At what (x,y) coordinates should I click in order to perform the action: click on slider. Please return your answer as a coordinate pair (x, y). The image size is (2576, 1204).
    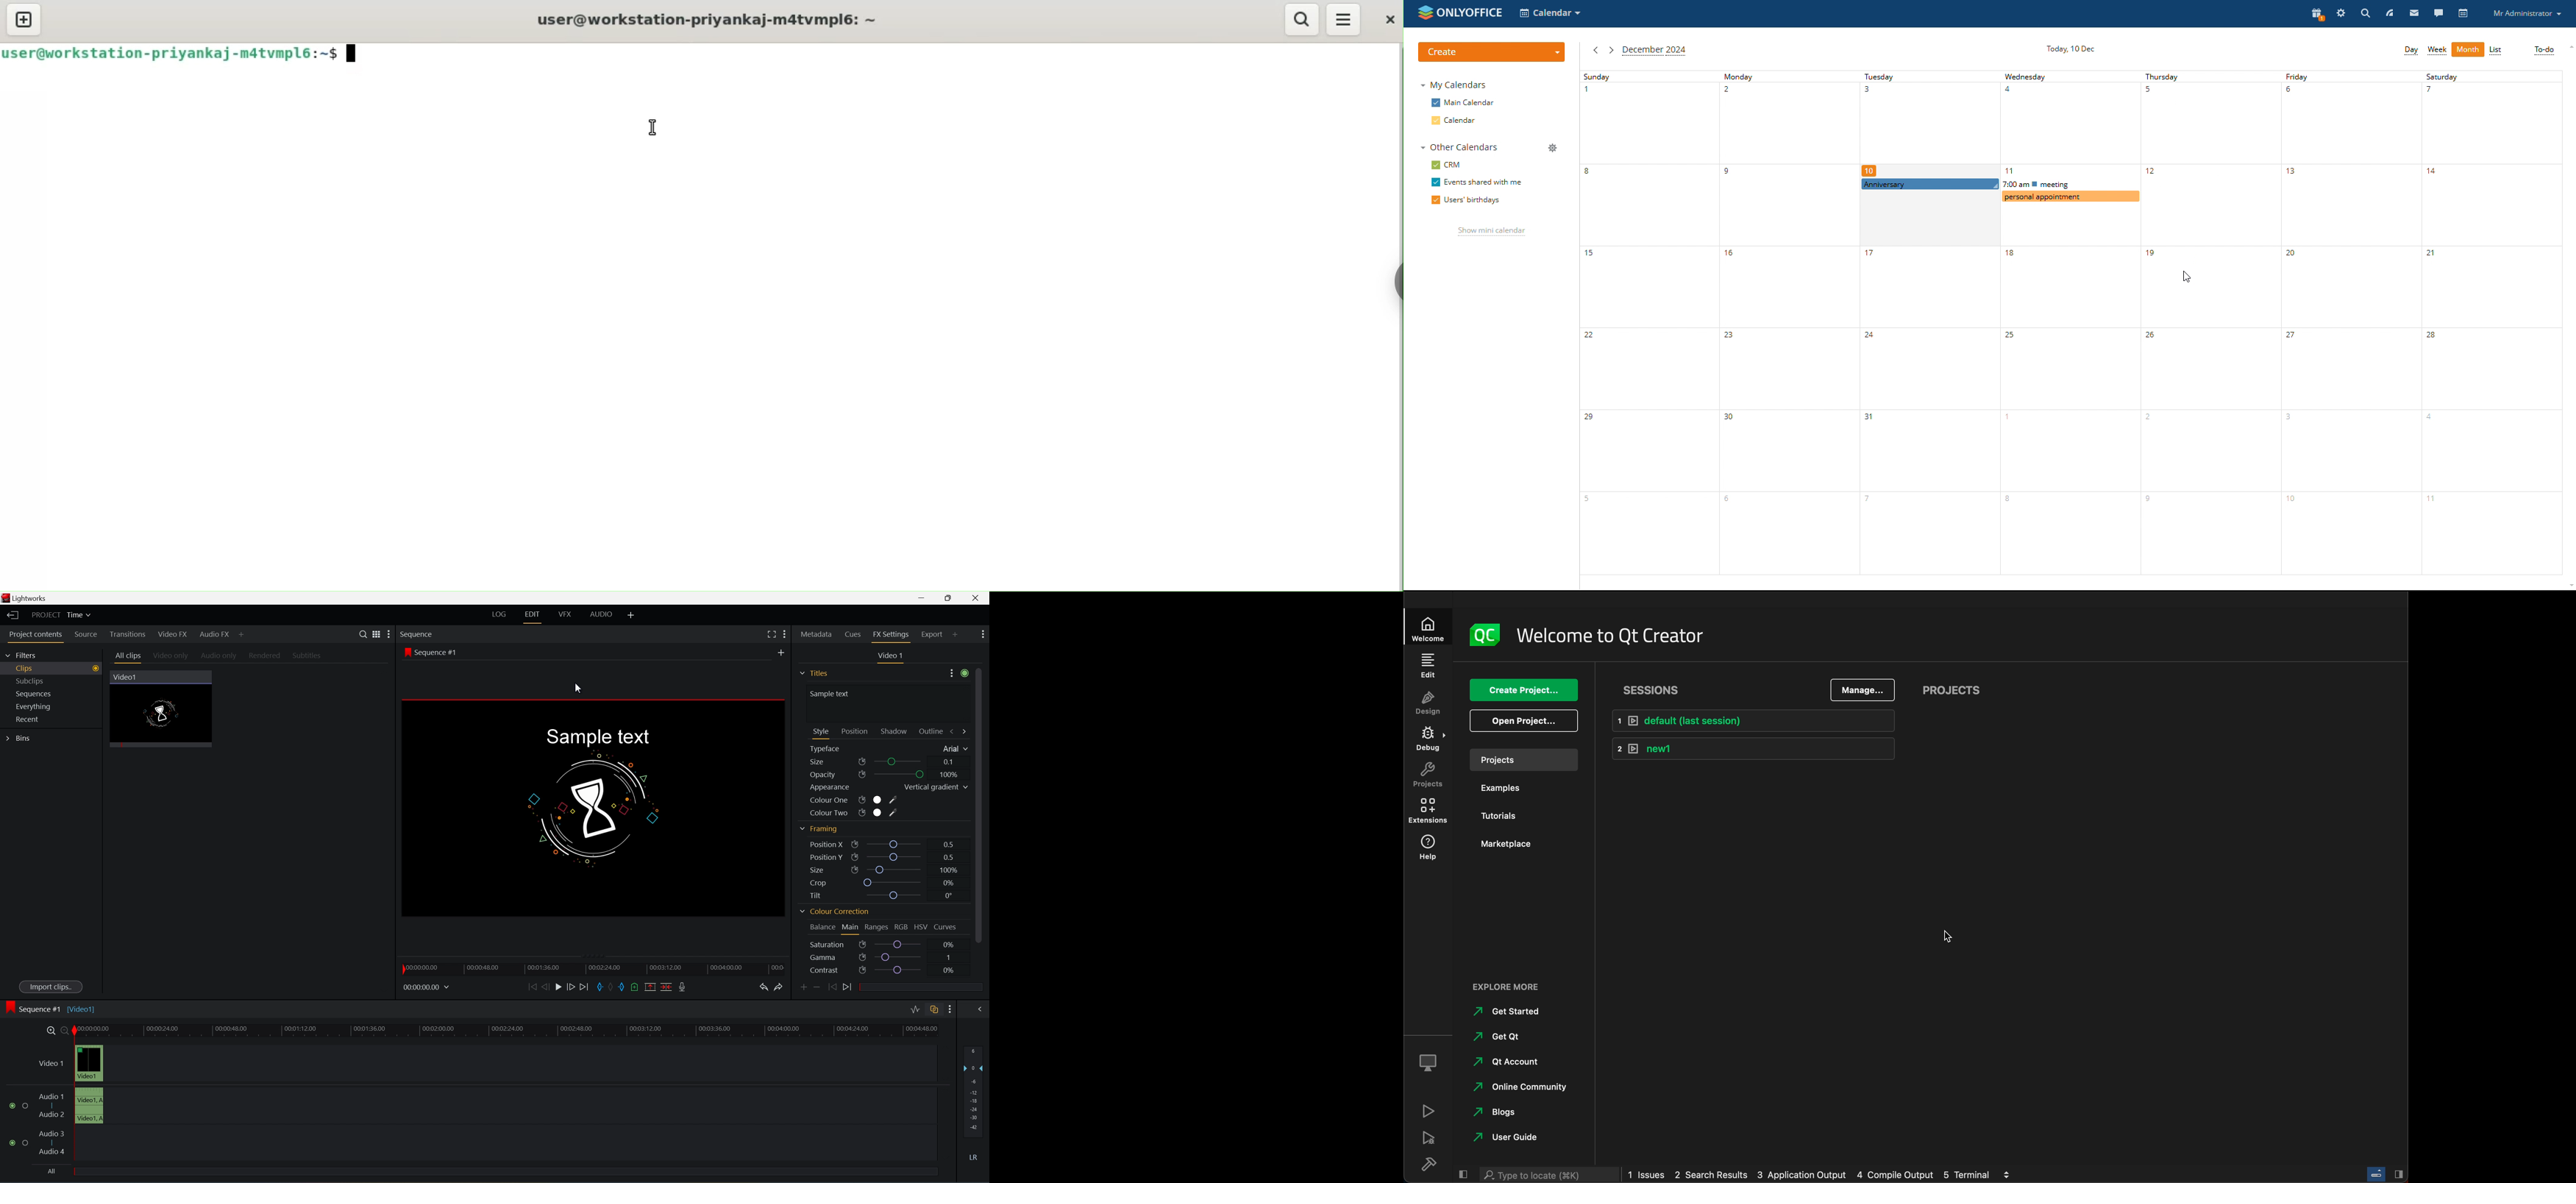
    Looking at the image, I should click on (903, 970).